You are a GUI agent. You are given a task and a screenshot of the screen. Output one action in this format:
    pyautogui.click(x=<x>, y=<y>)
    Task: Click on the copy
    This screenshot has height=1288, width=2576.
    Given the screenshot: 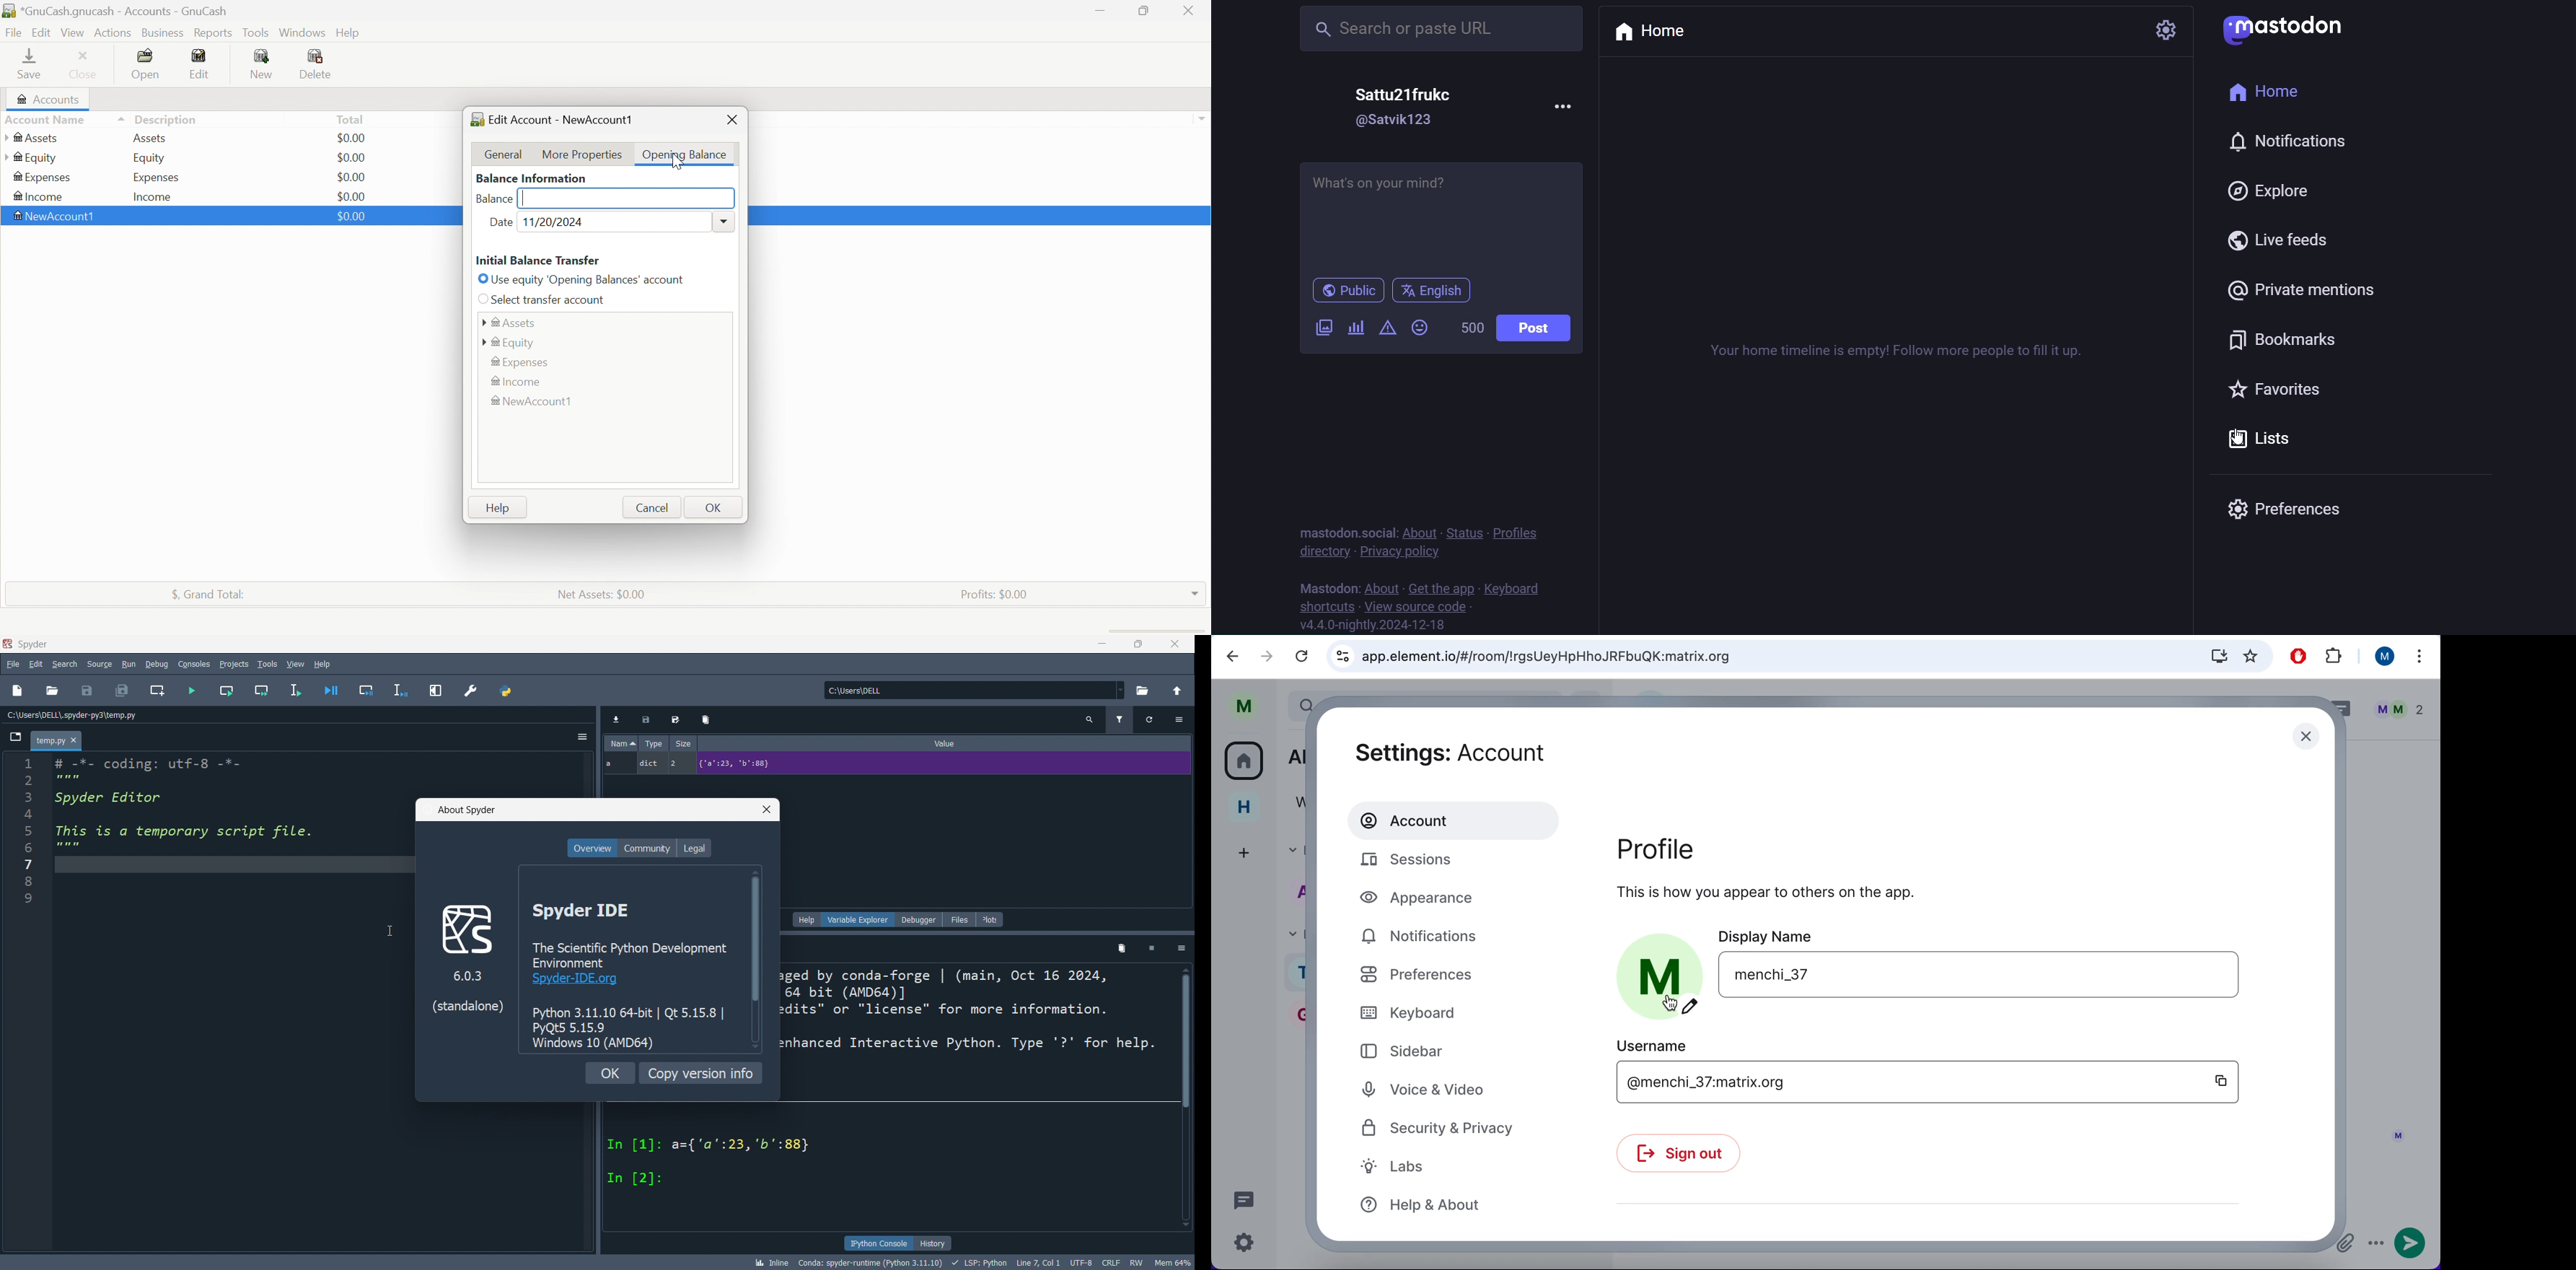 What is the action you would take?
    pyautogui.click(x=2218, y=1082)
    